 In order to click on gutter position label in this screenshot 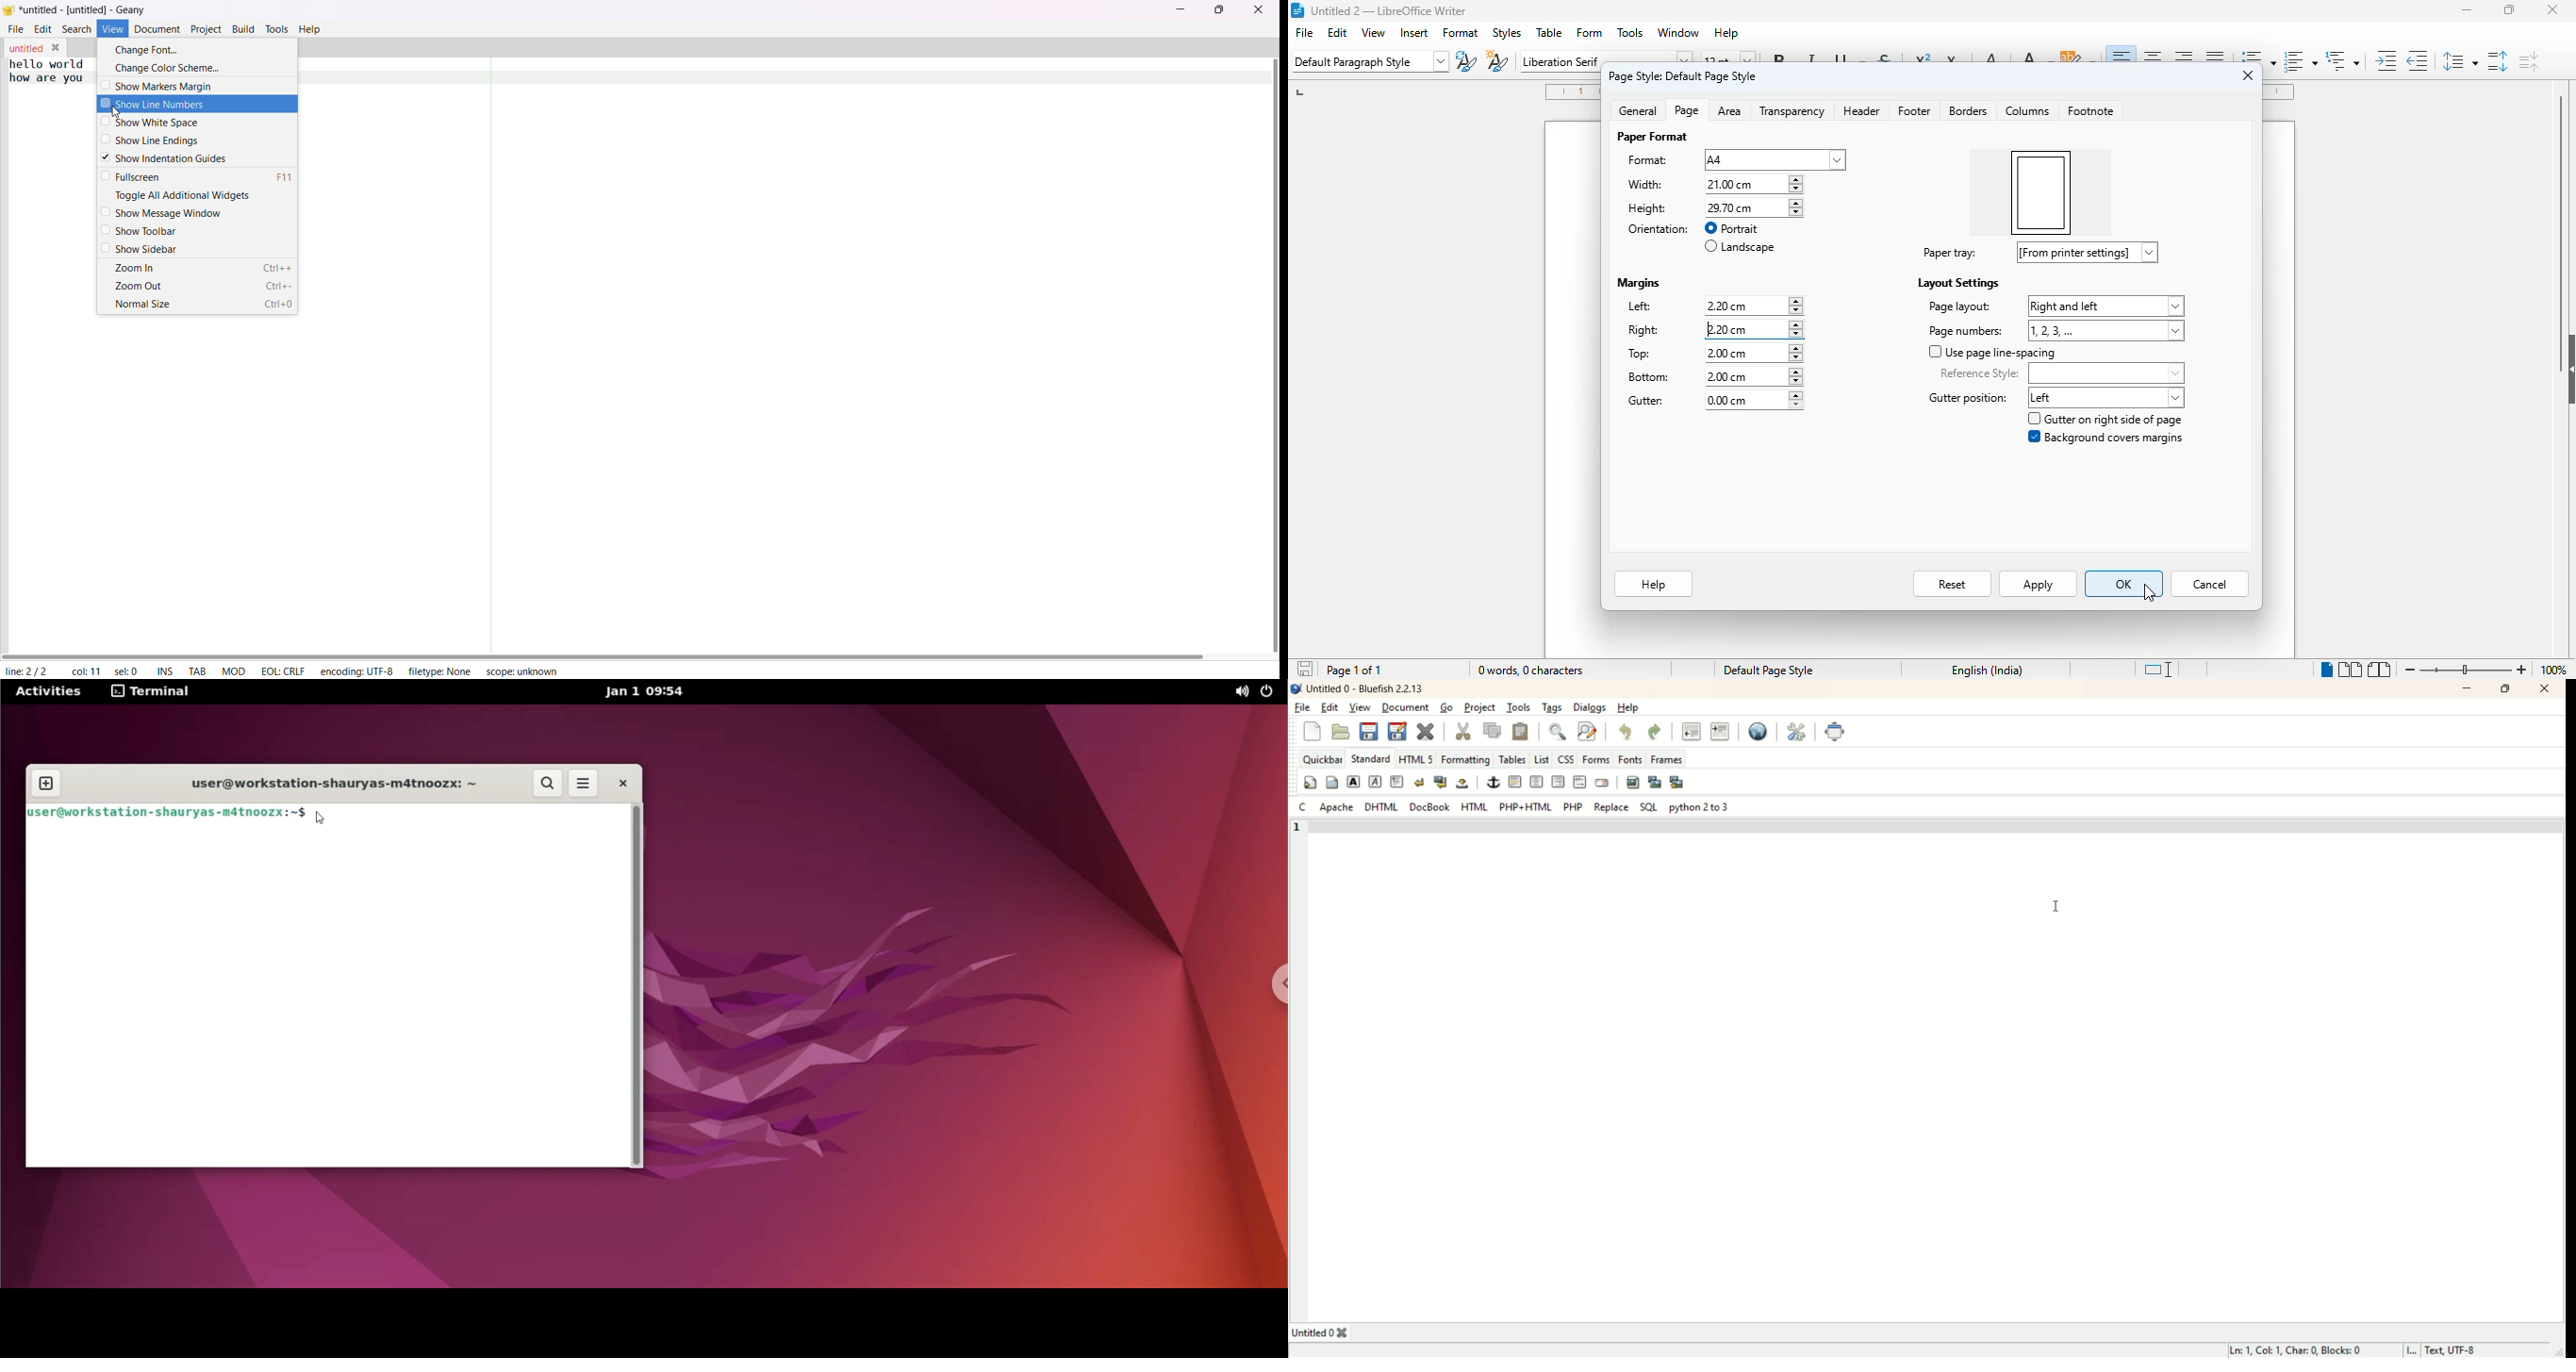, I will do `click(1969, 398)`.